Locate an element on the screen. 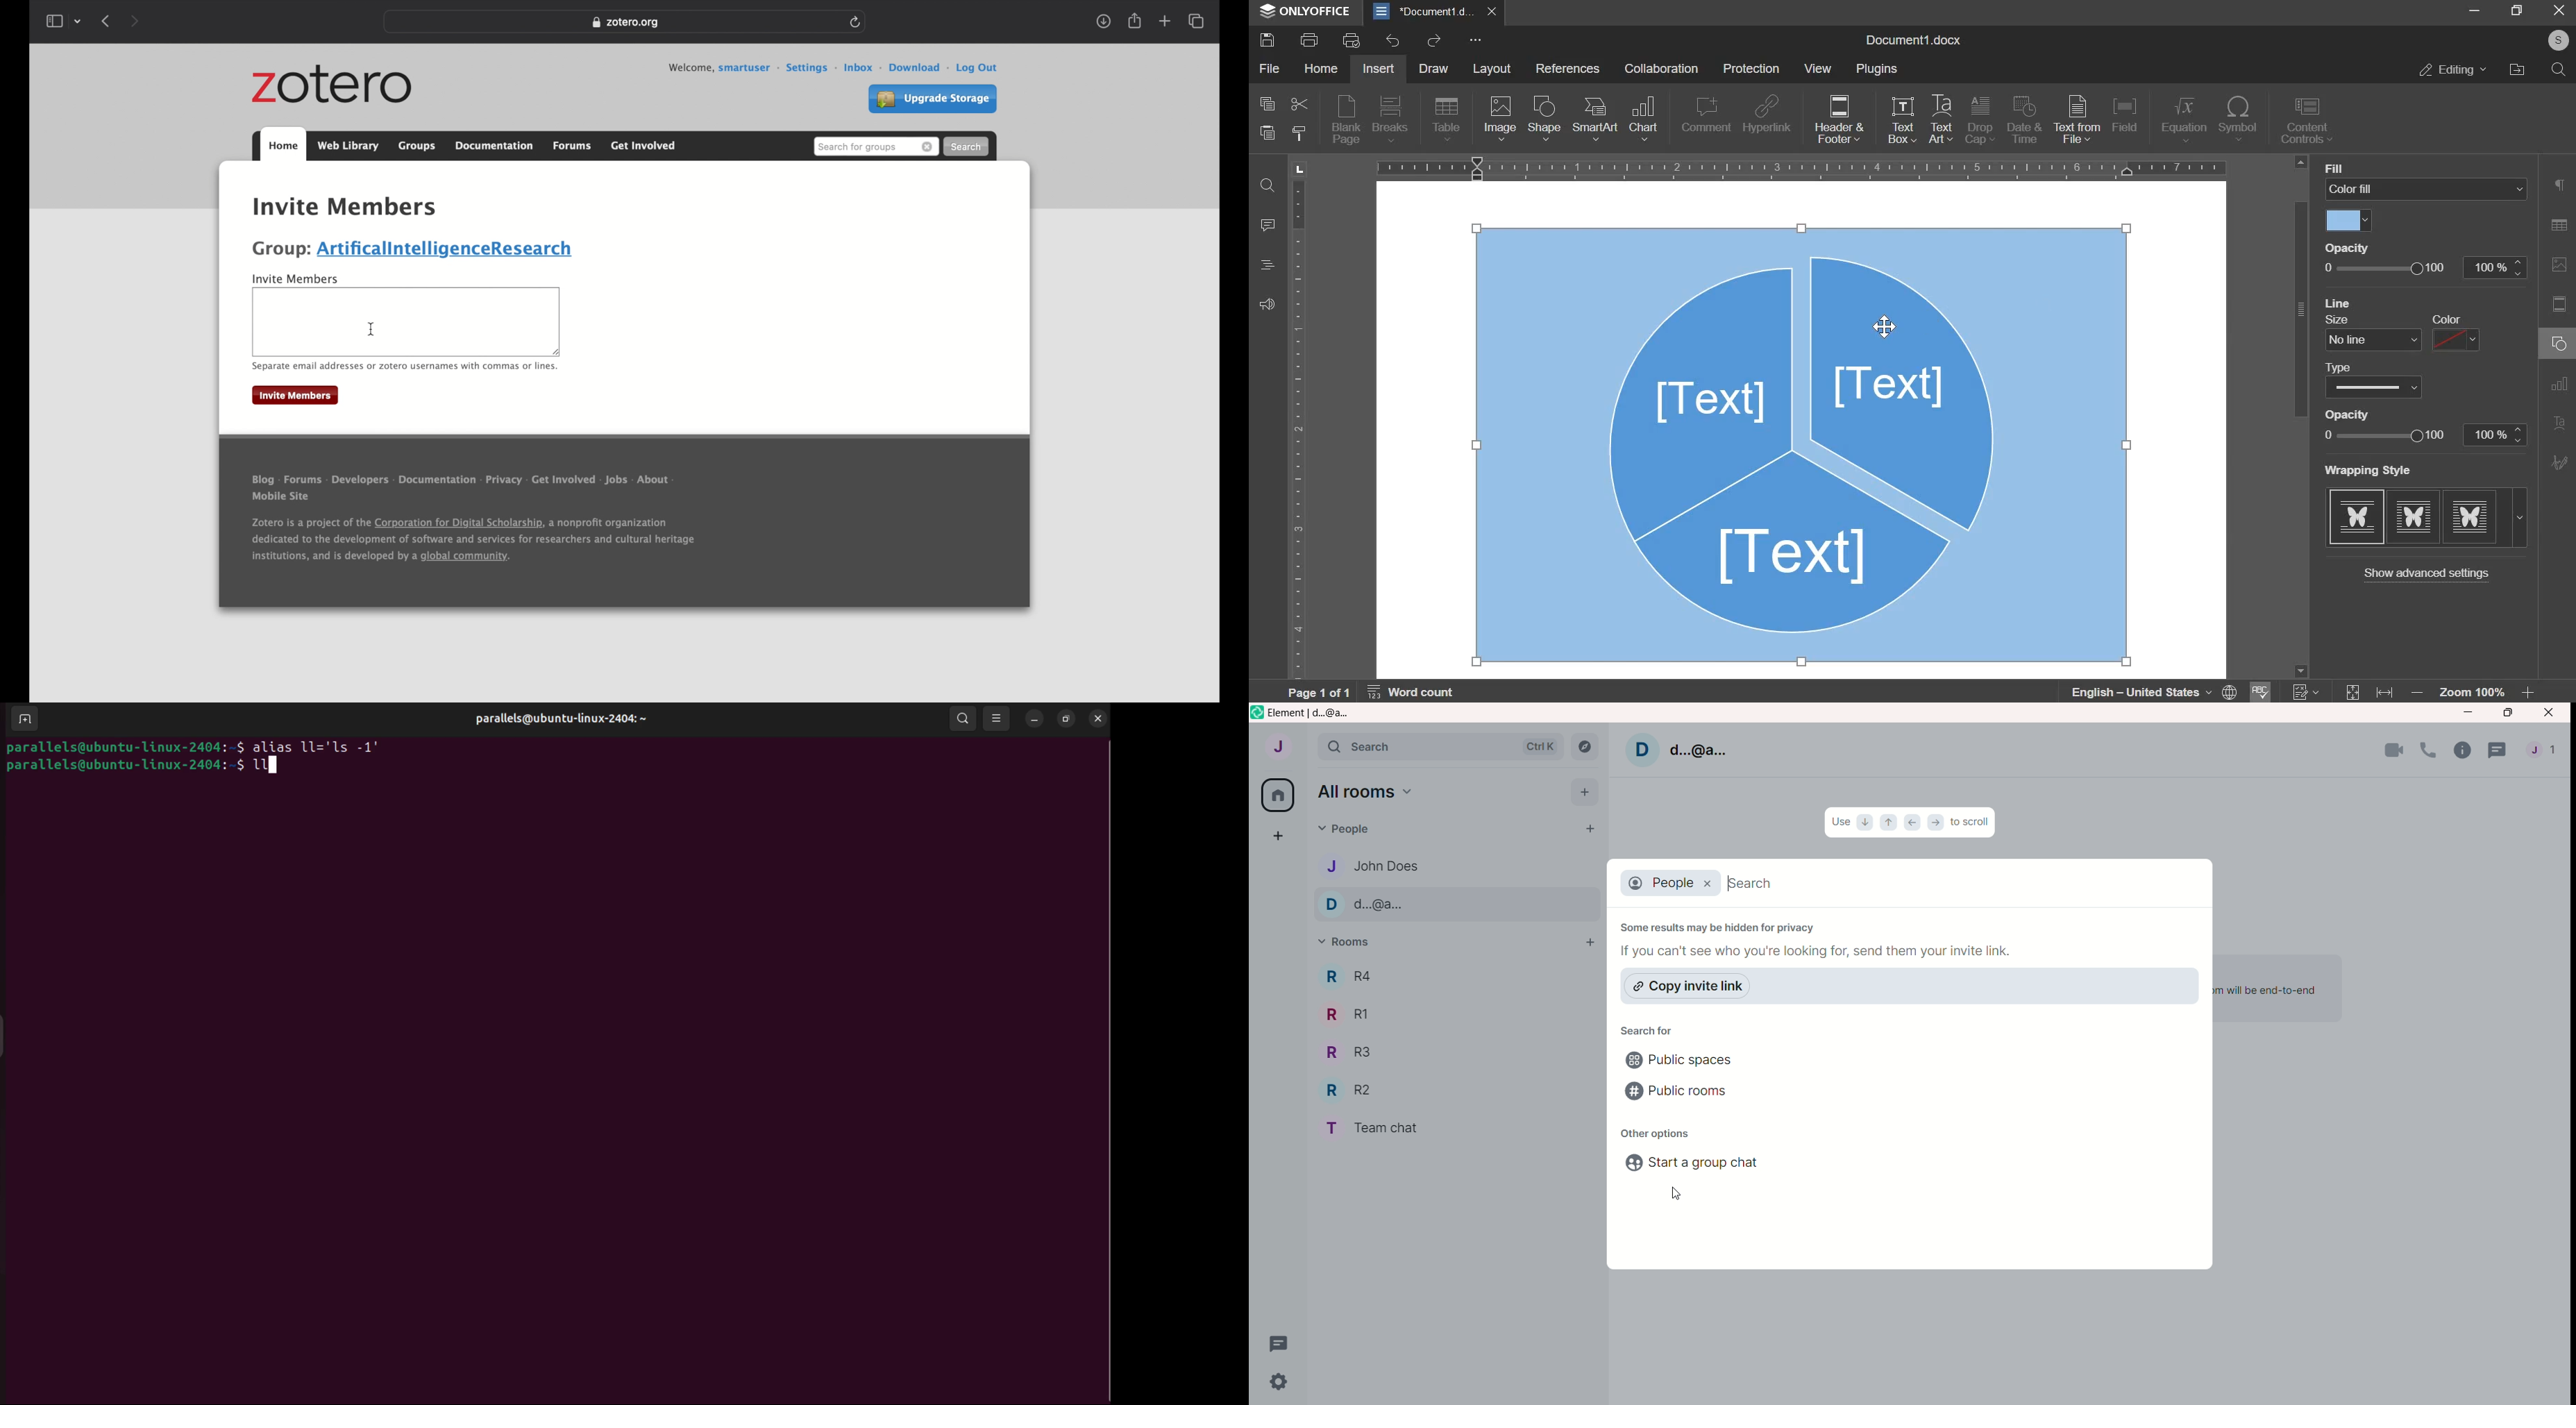  get involved is located at coordinates (644, 146).